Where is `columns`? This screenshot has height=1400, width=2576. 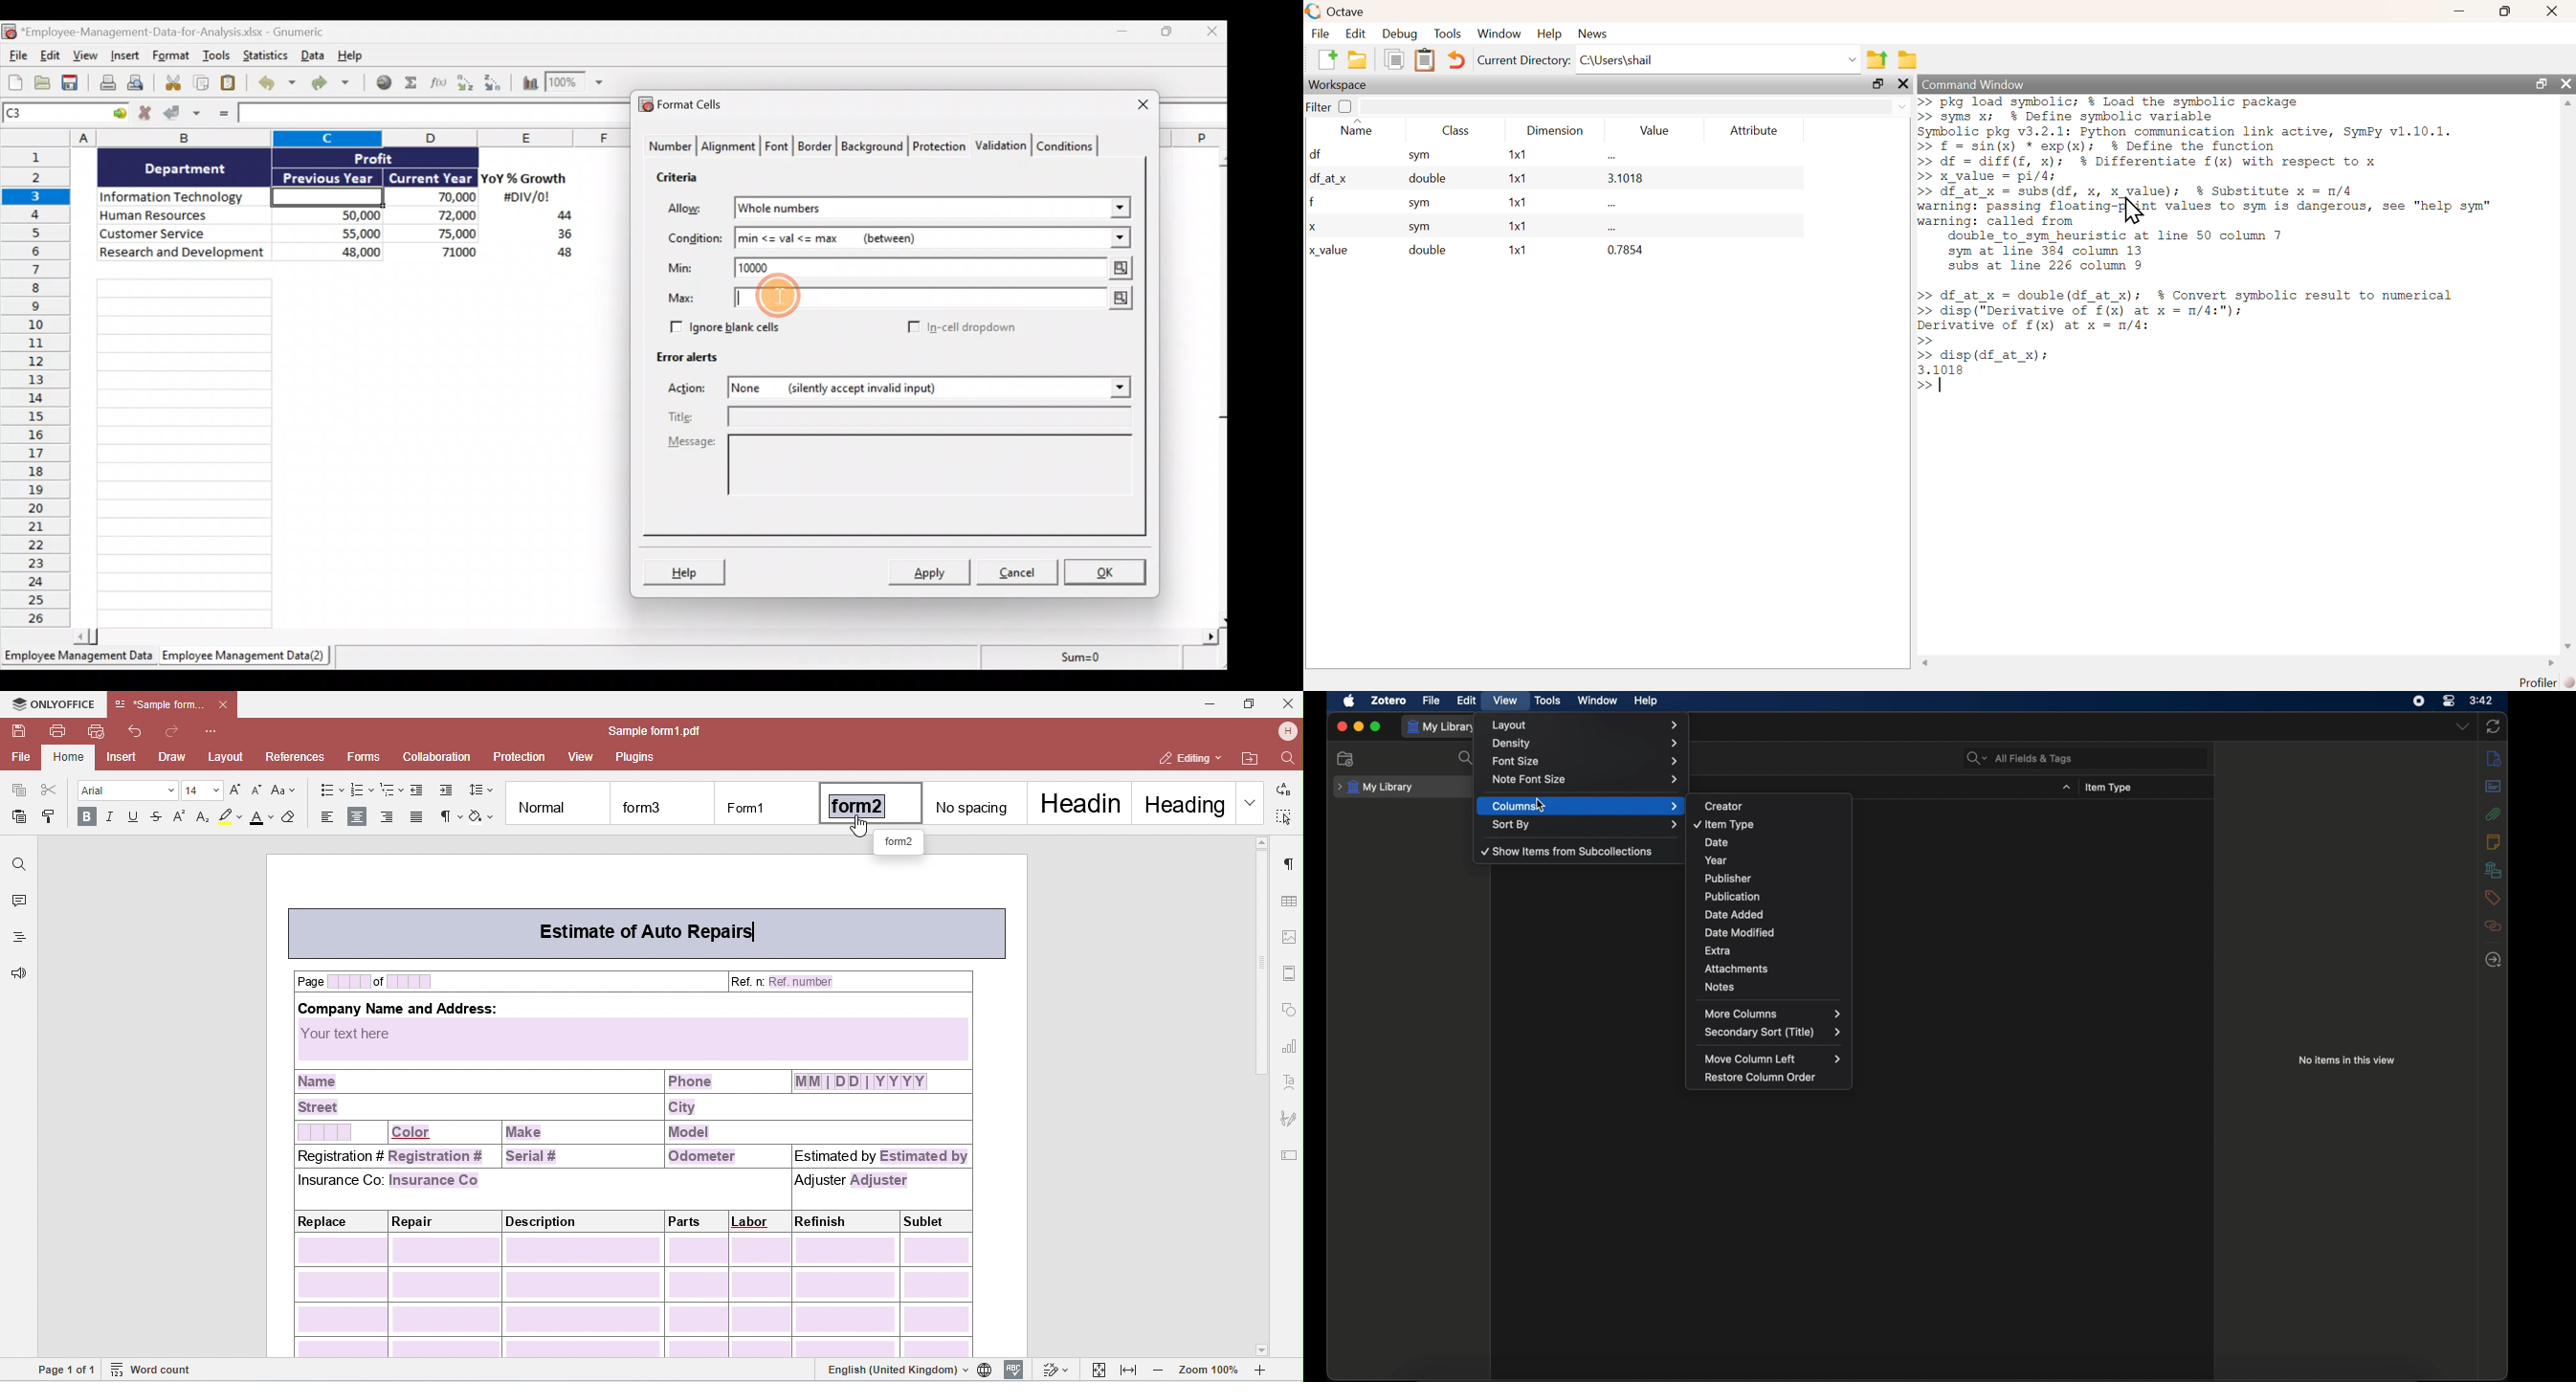 columns is located at coordinates (1584, 806).